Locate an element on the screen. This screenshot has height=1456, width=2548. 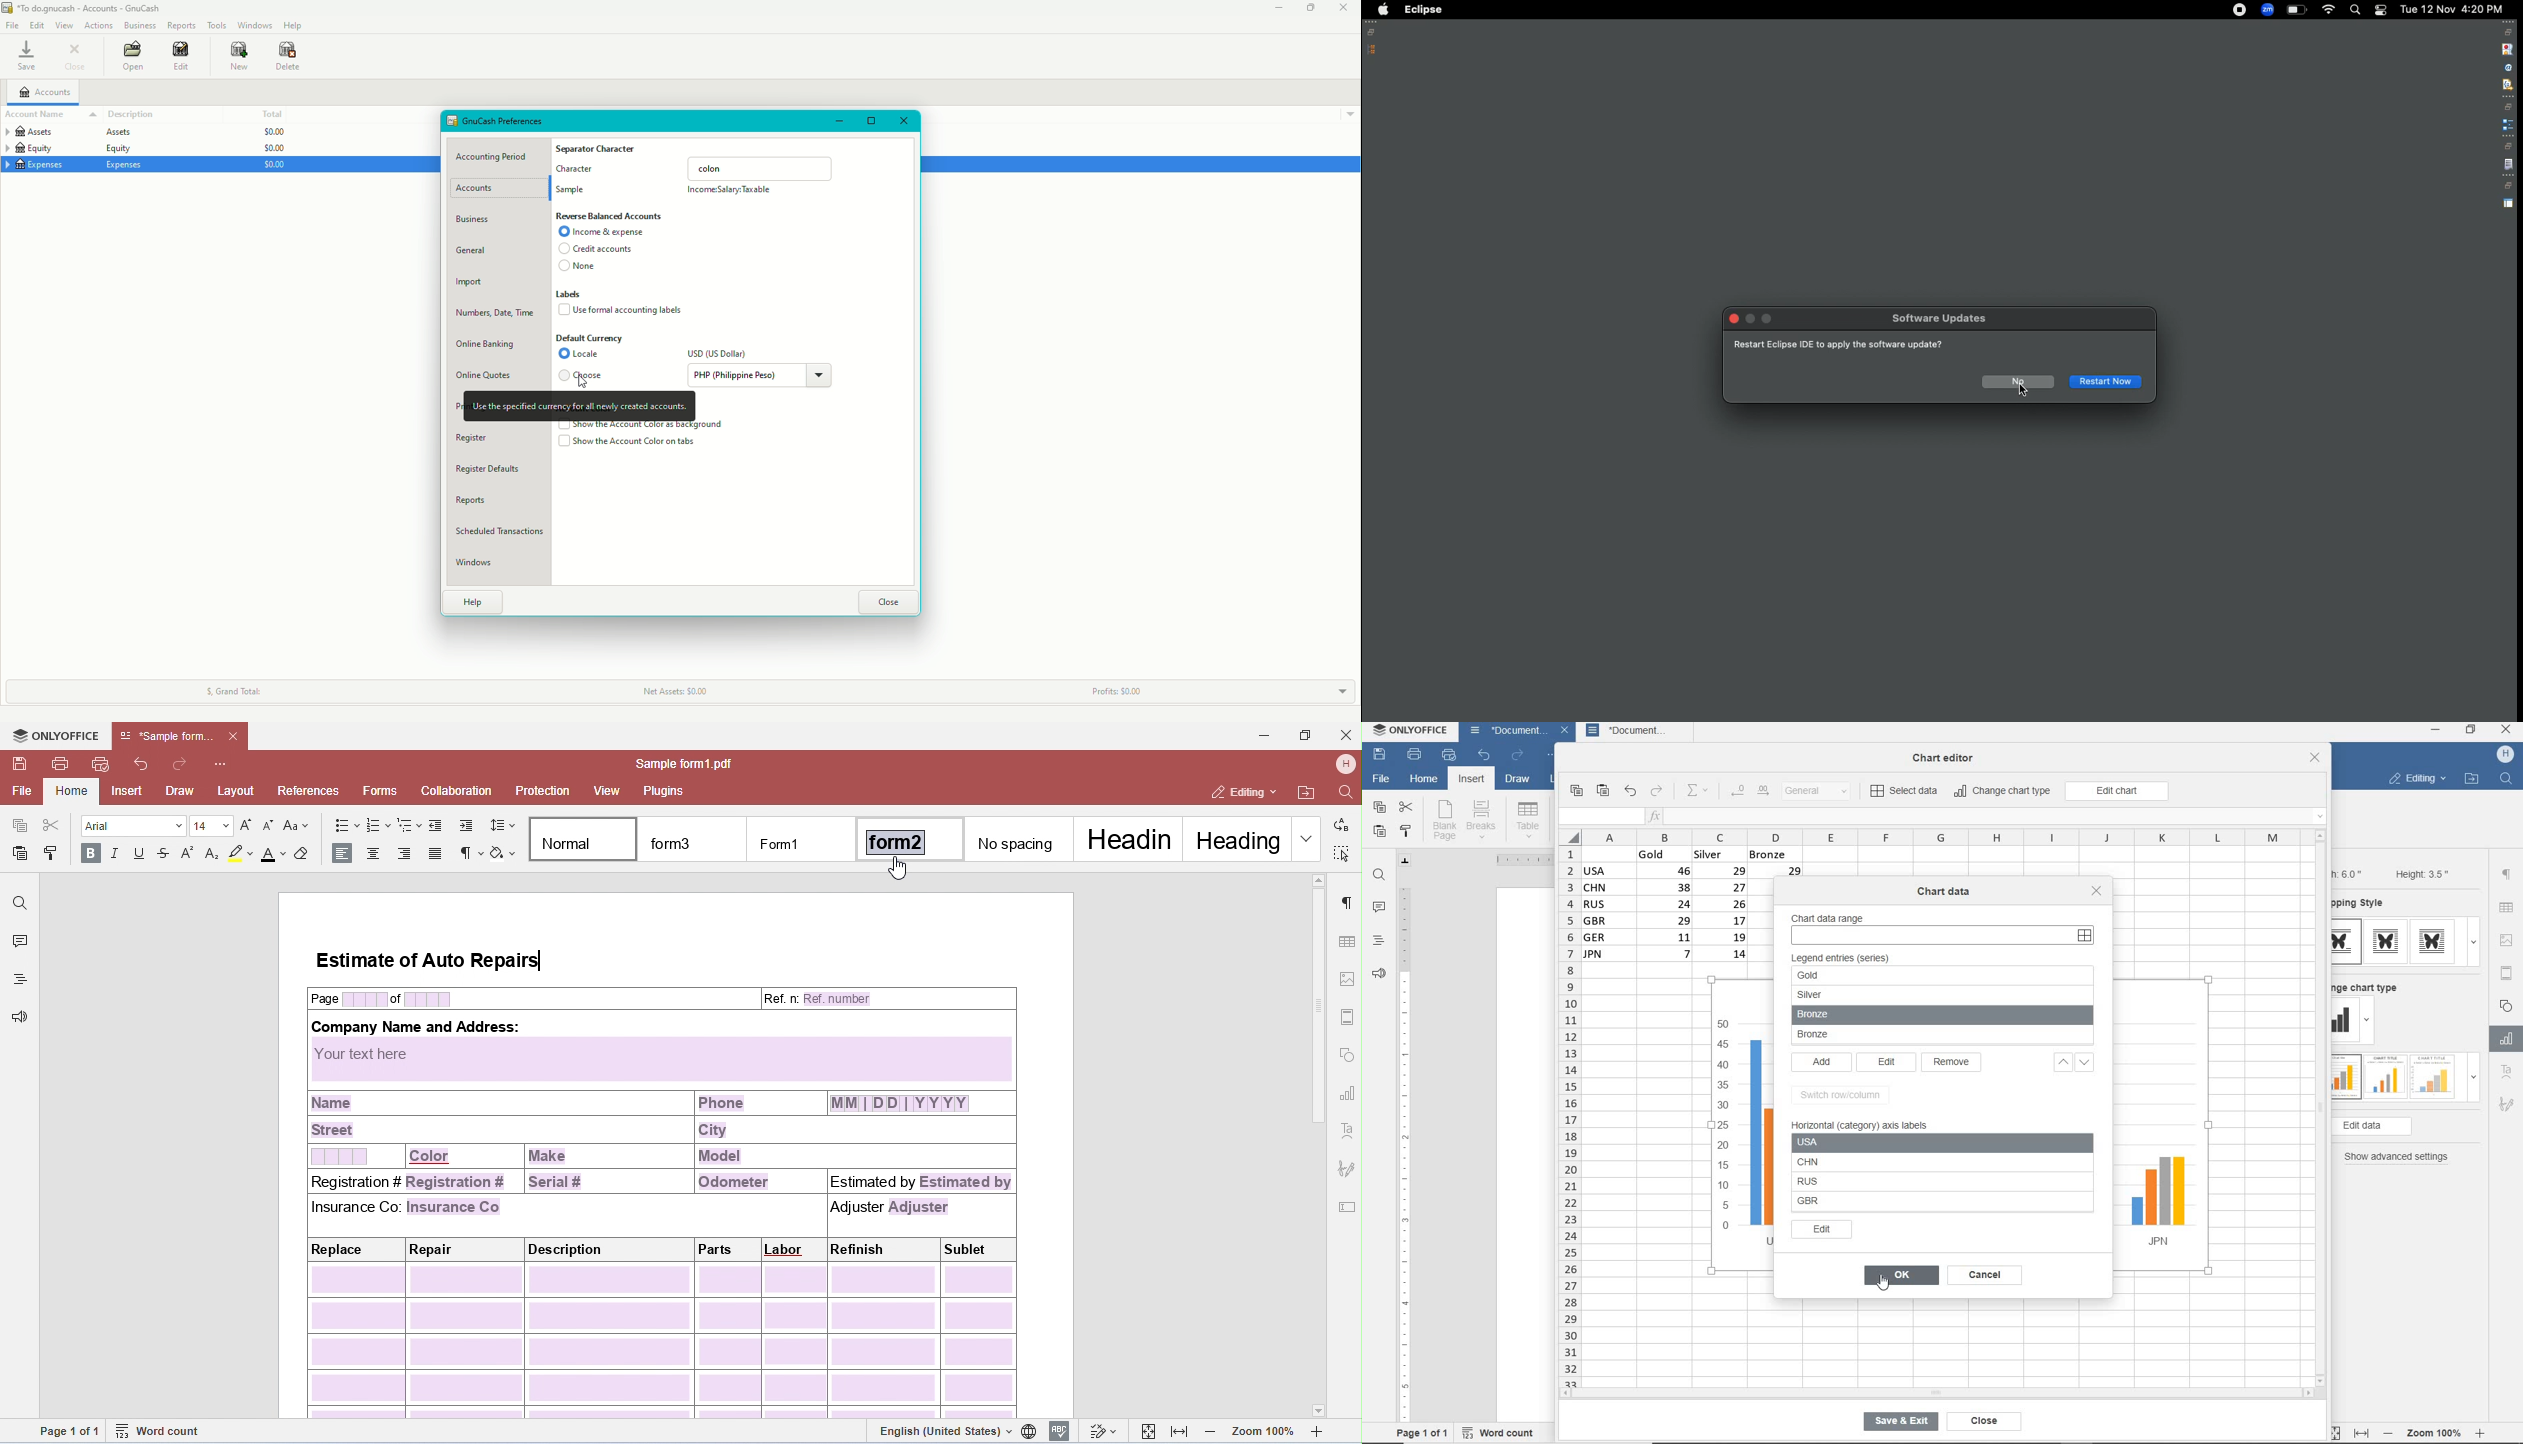
ruler is located at coordinates (1404, 1149).